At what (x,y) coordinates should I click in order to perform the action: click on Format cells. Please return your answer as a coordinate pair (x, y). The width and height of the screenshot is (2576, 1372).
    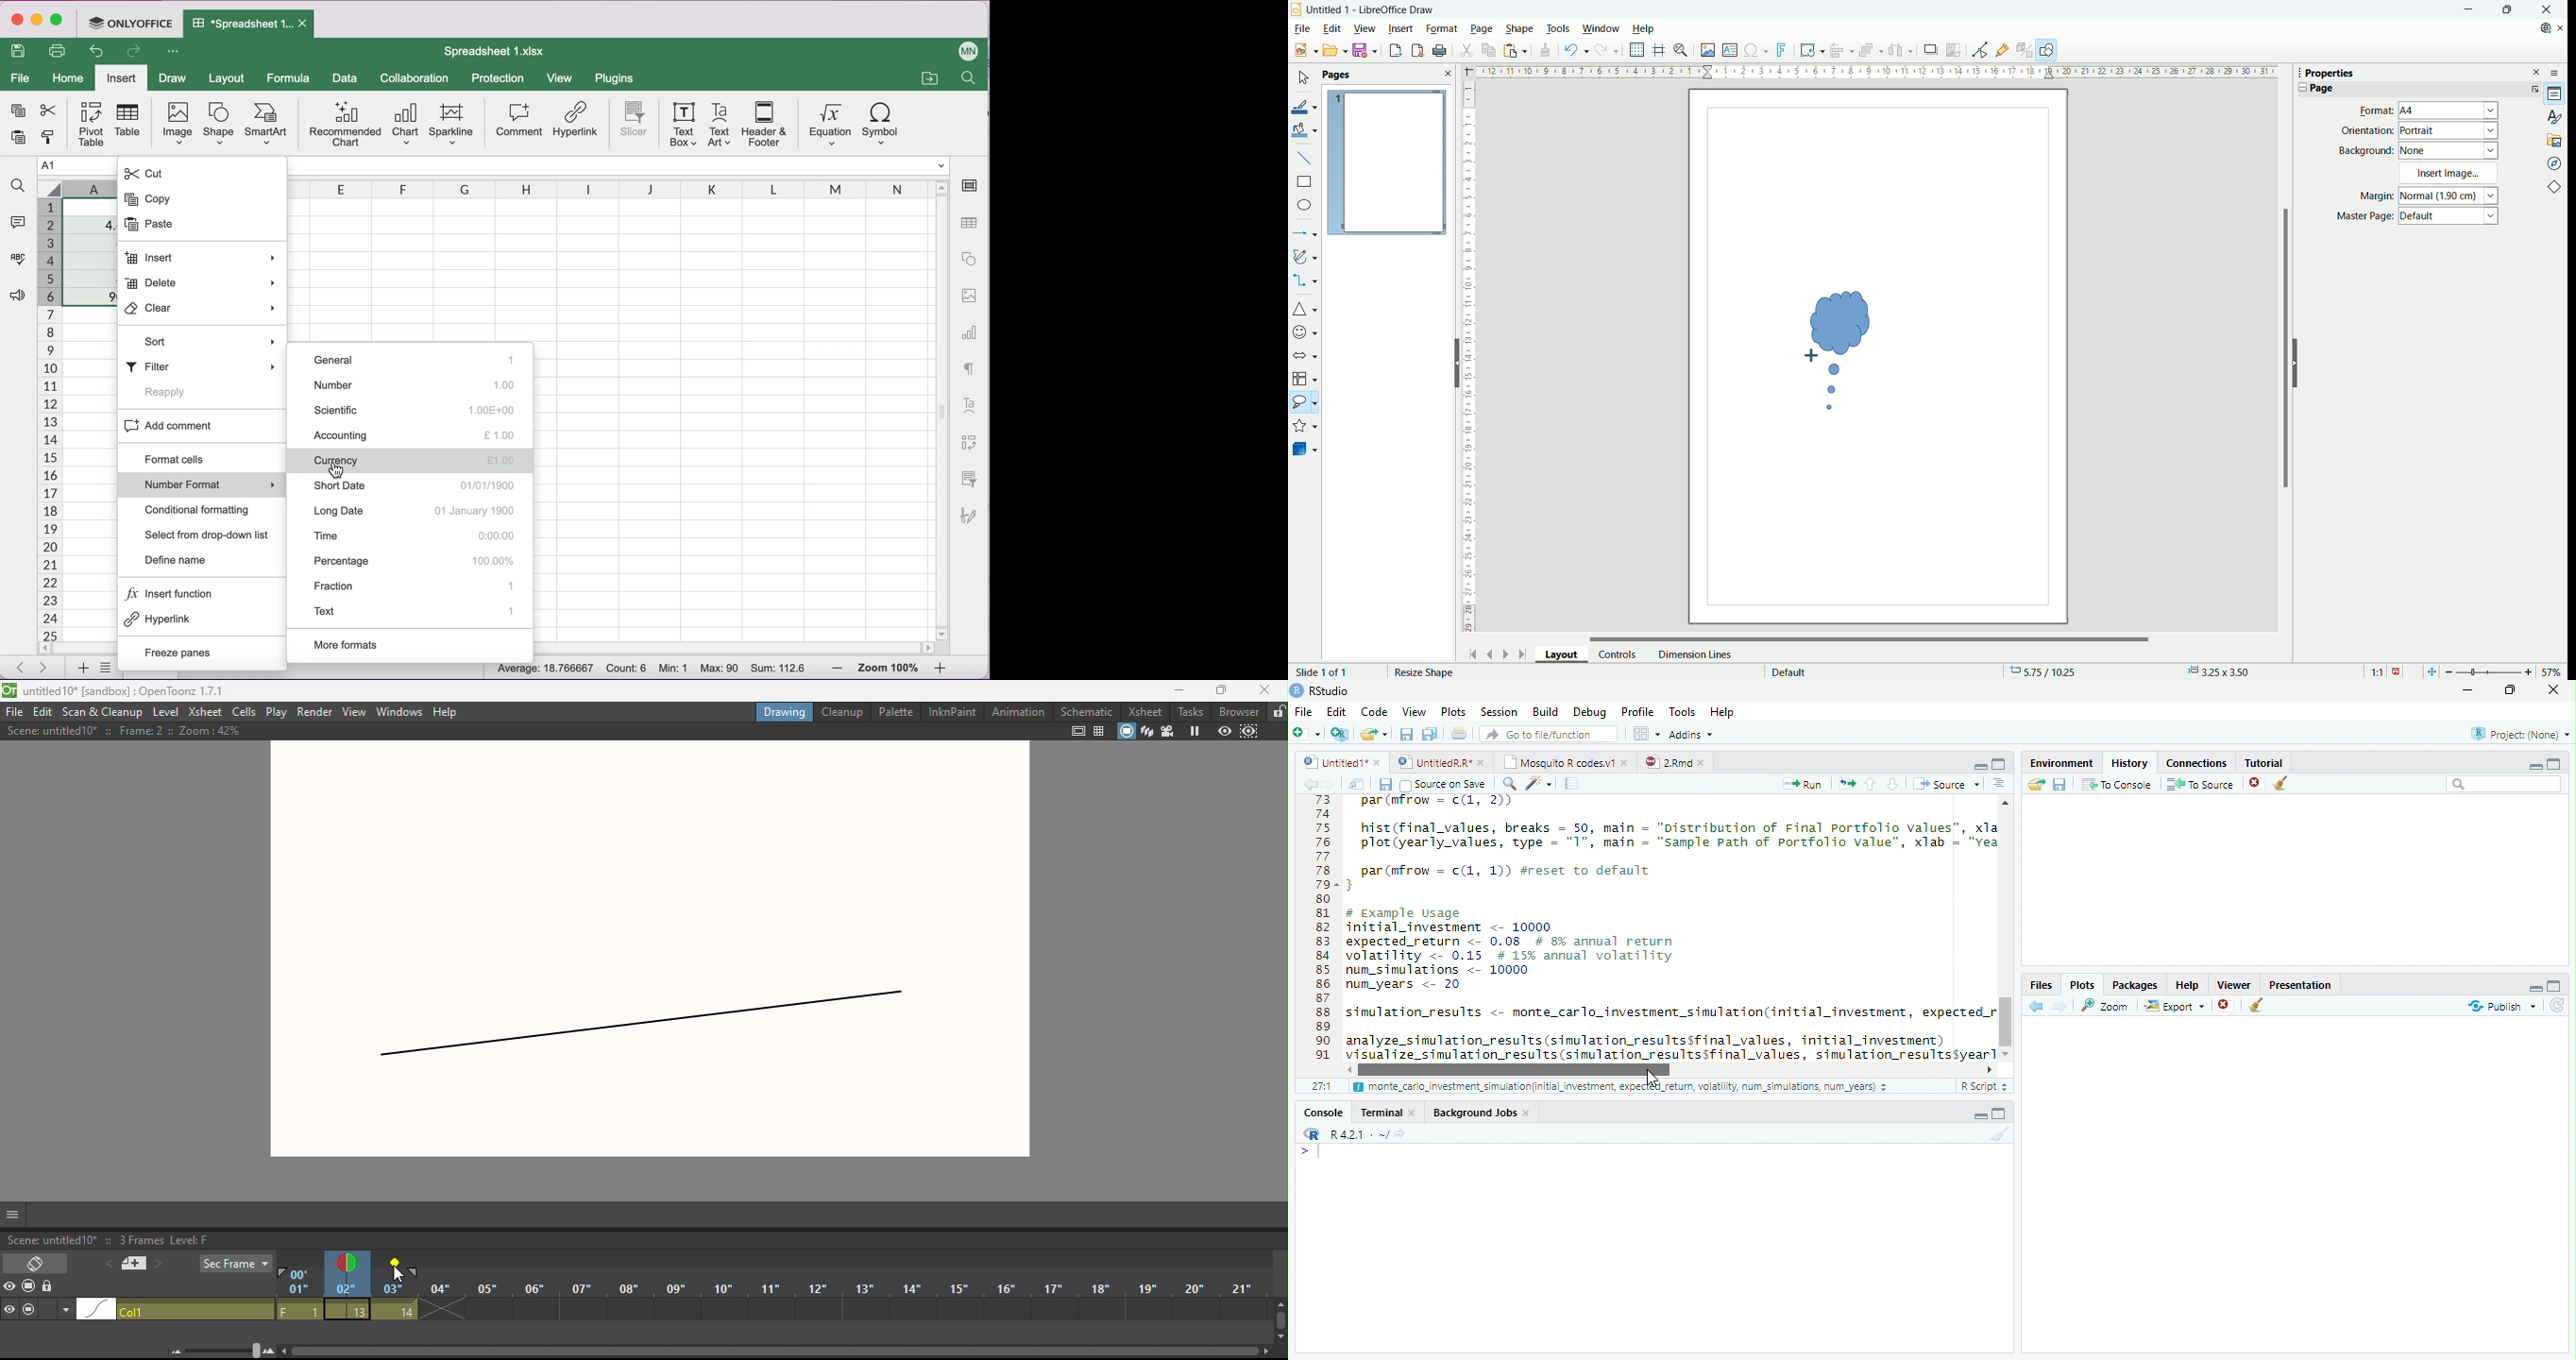
    Looking at the image, I should click on (202, 457).